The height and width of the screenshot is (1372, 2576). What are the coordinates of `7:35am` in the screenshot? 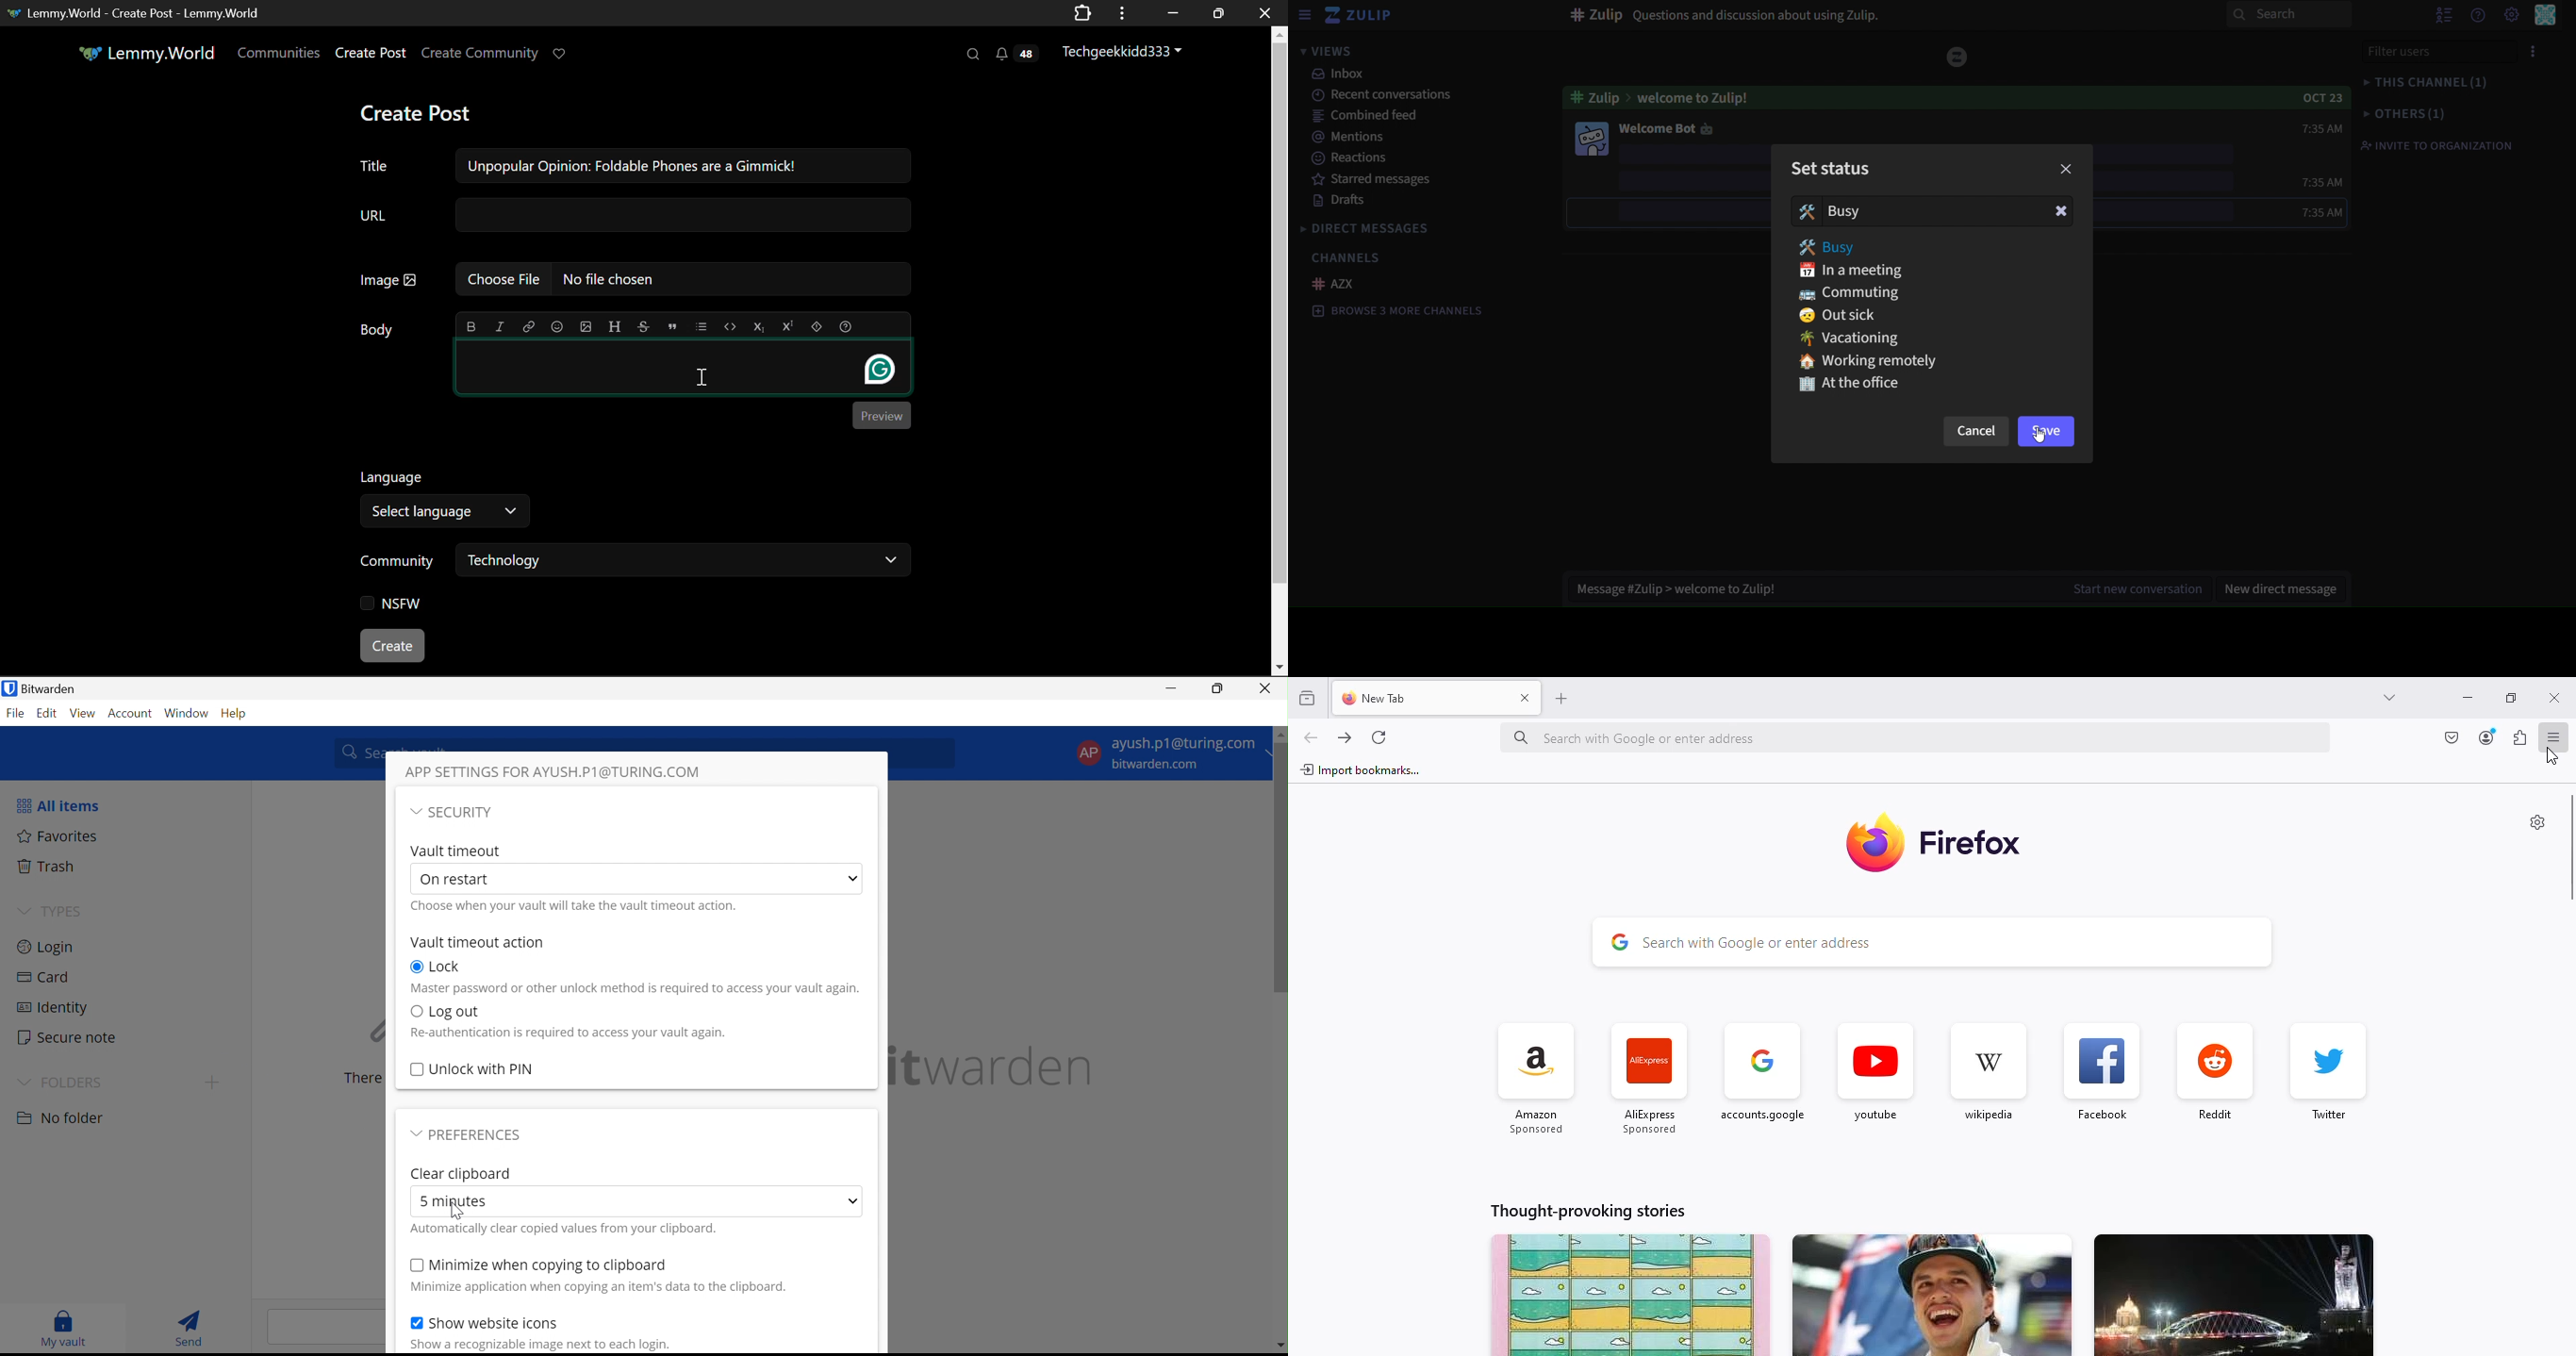 It's located at (2307, 128).